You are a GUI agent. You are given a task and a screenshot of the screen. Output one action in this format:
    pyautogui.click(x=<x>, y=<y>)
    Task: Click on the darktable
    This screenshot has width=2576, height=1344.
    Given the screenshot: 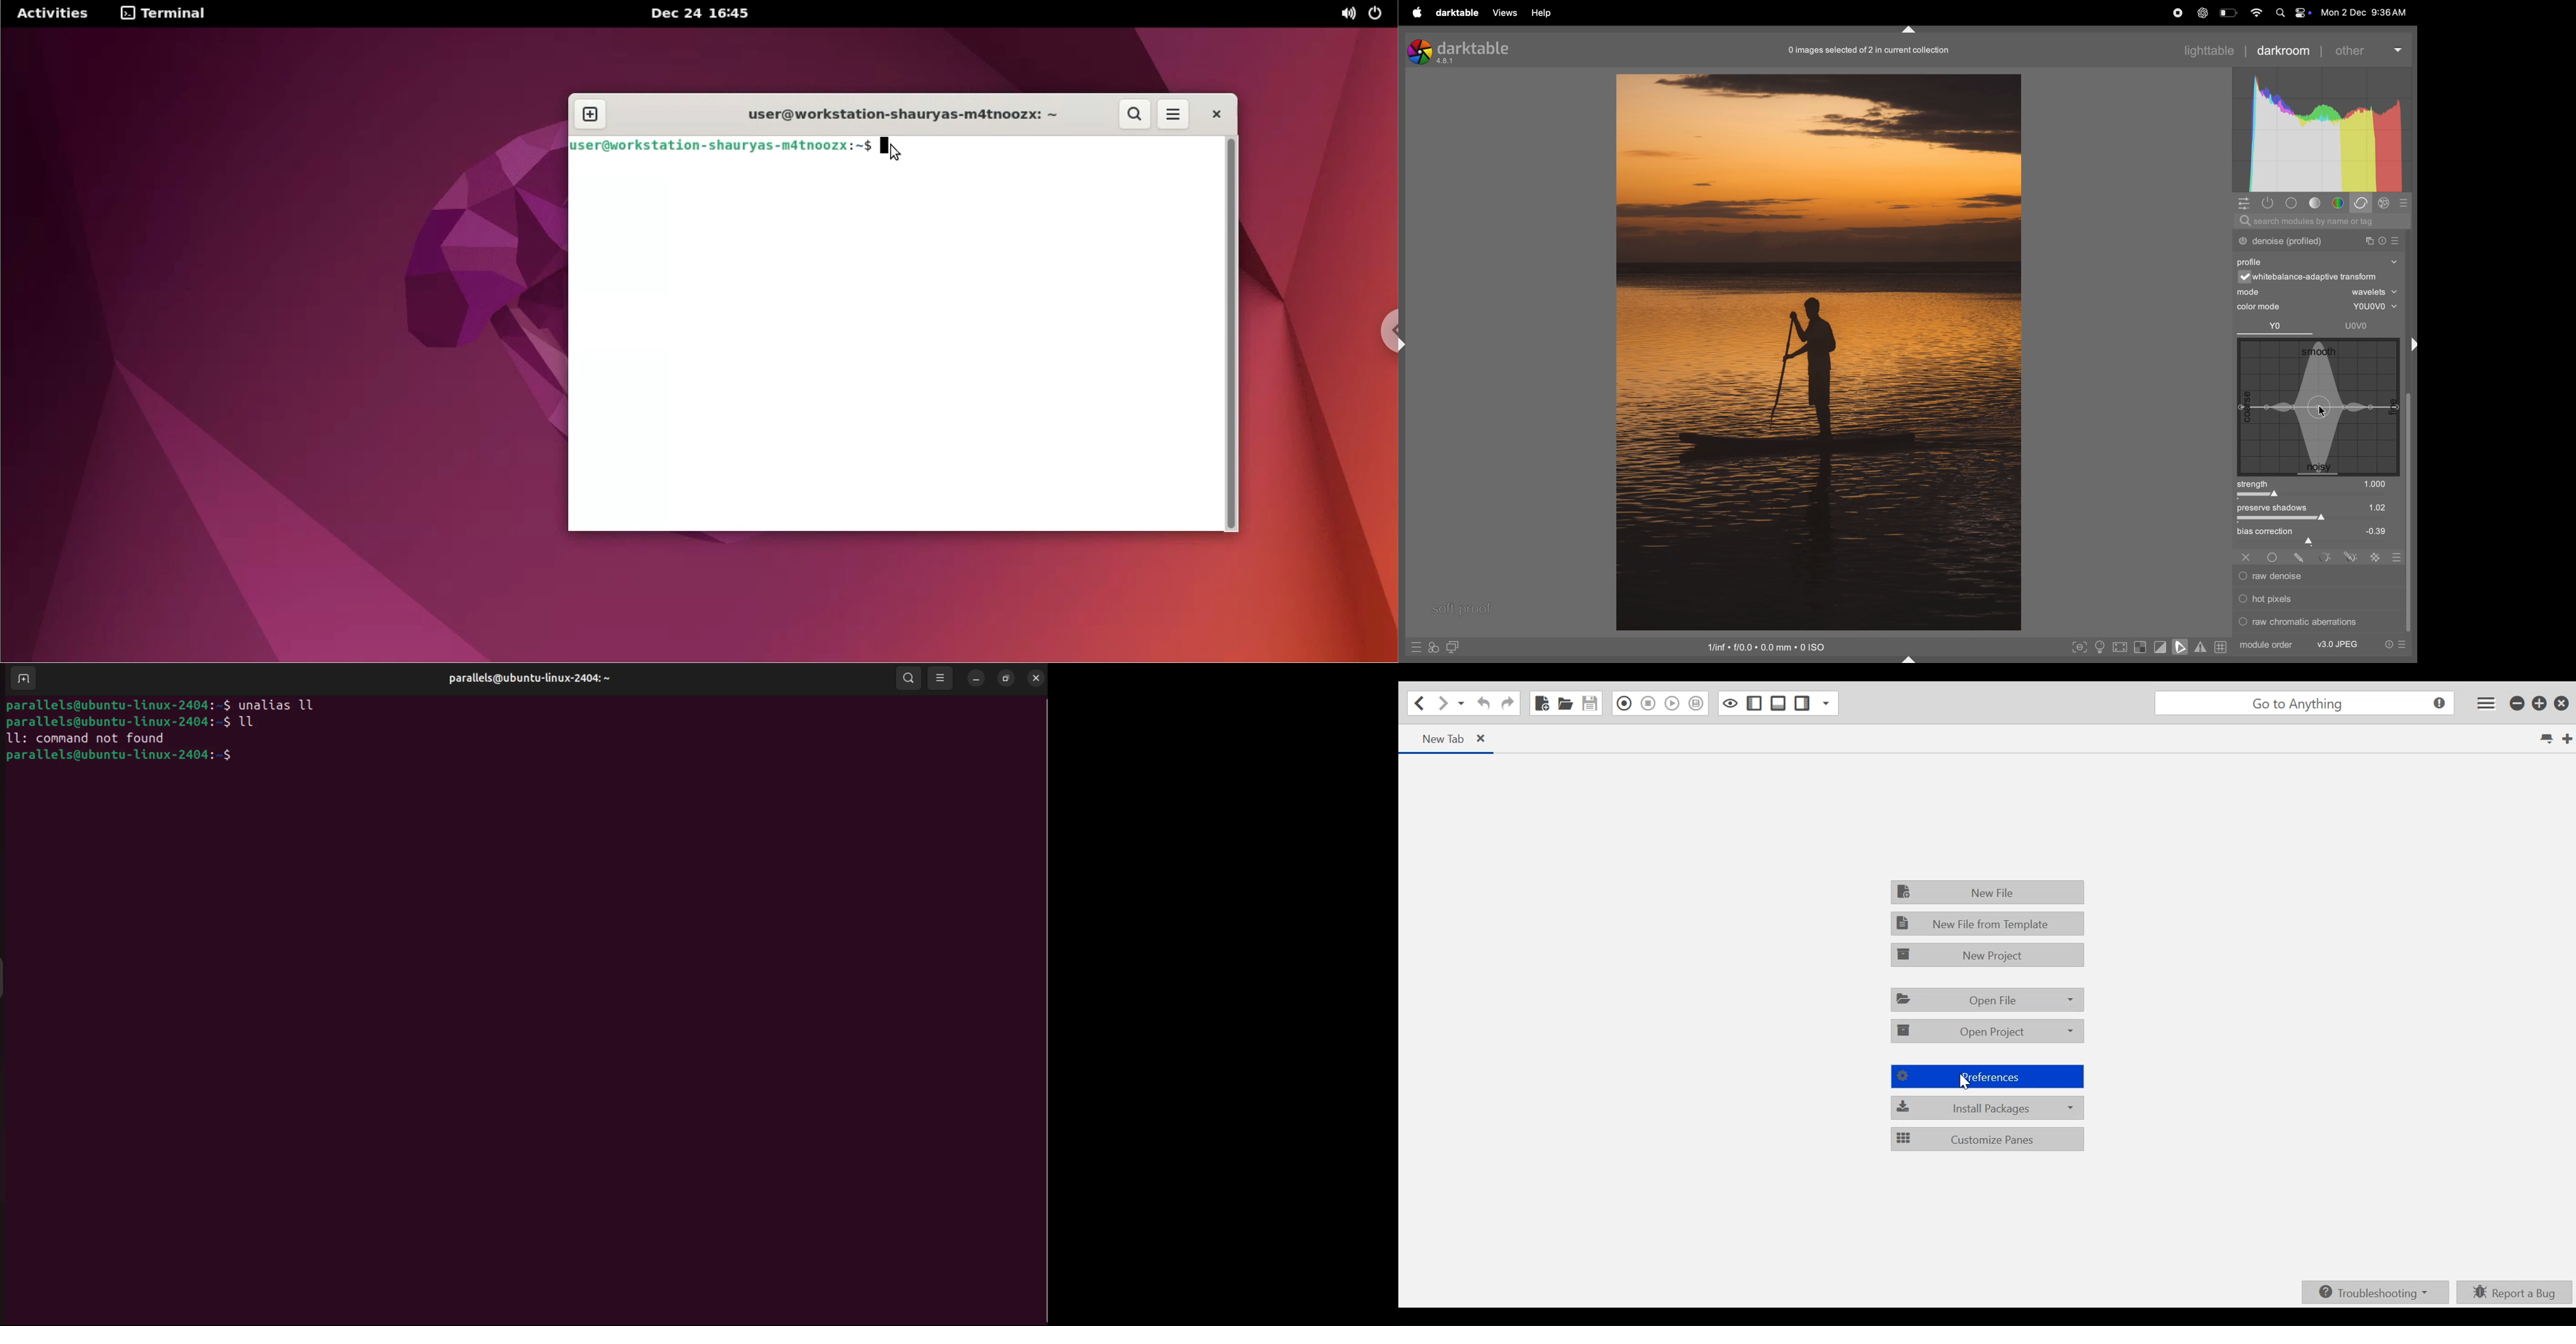 What is the action you would take?
    pyautogui.click(x=1456, y=13)
    